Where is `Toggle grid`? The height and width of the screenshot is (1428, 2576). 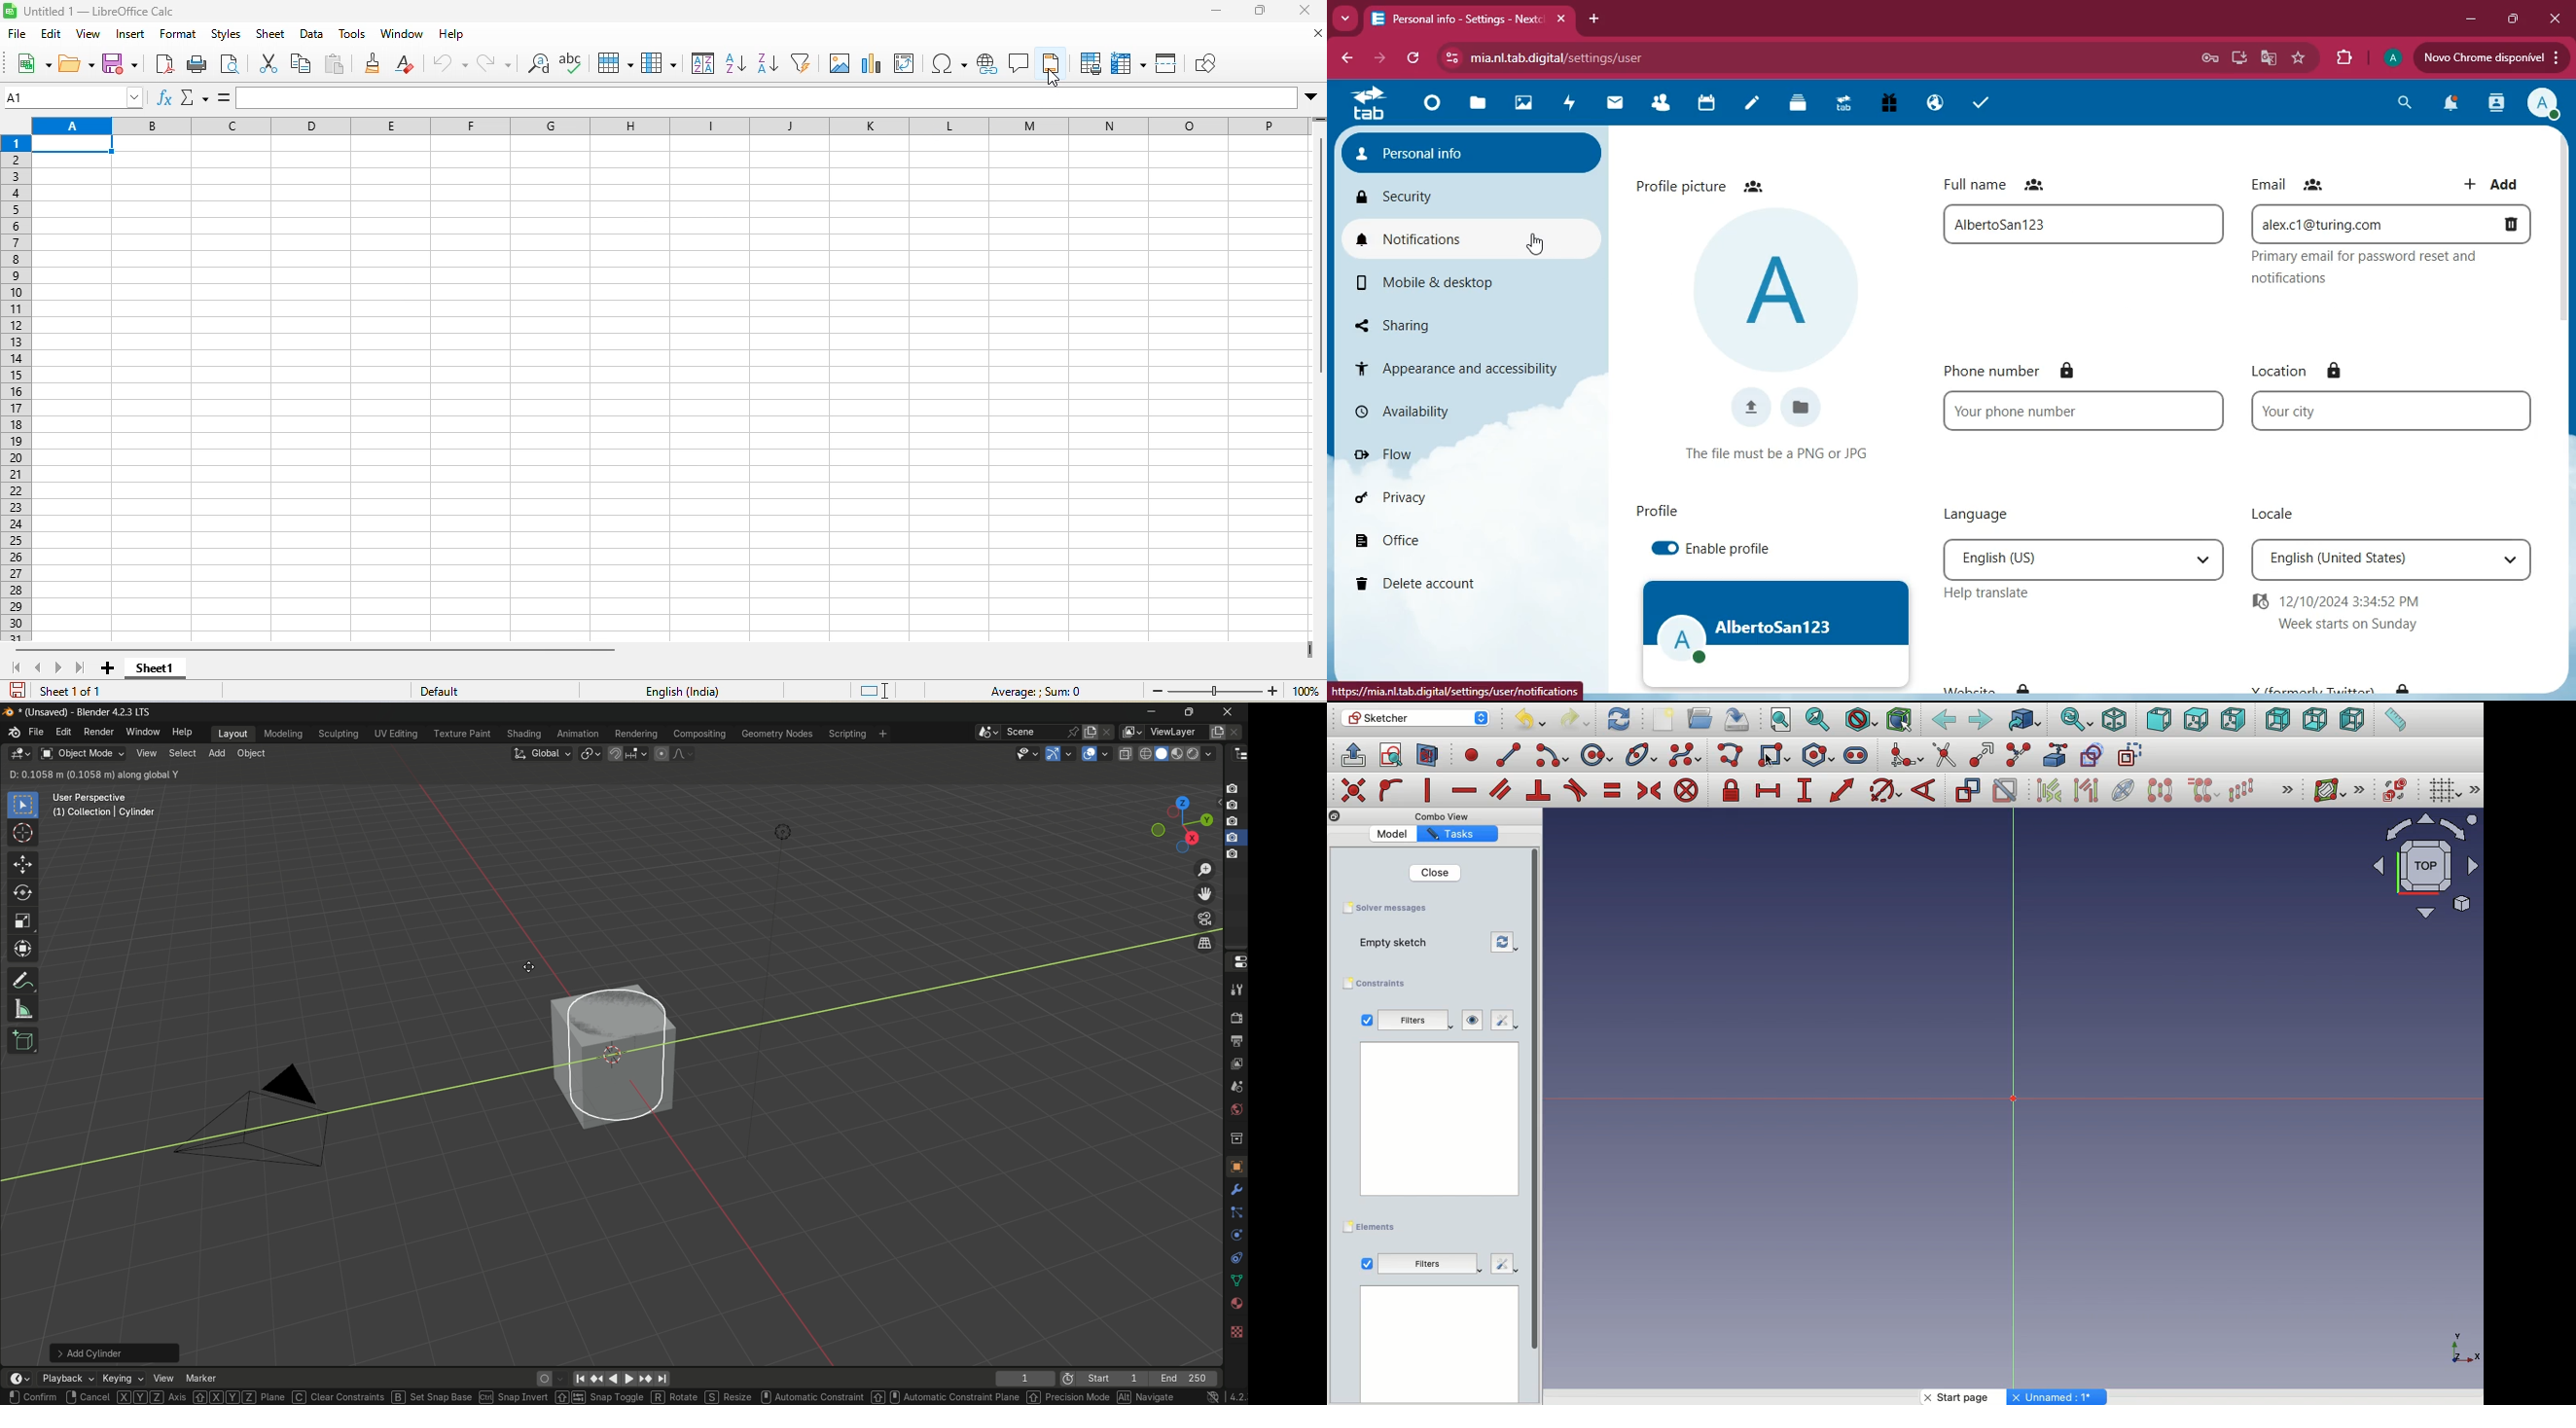 Toggle grid is located at coordinates (2444, 789).